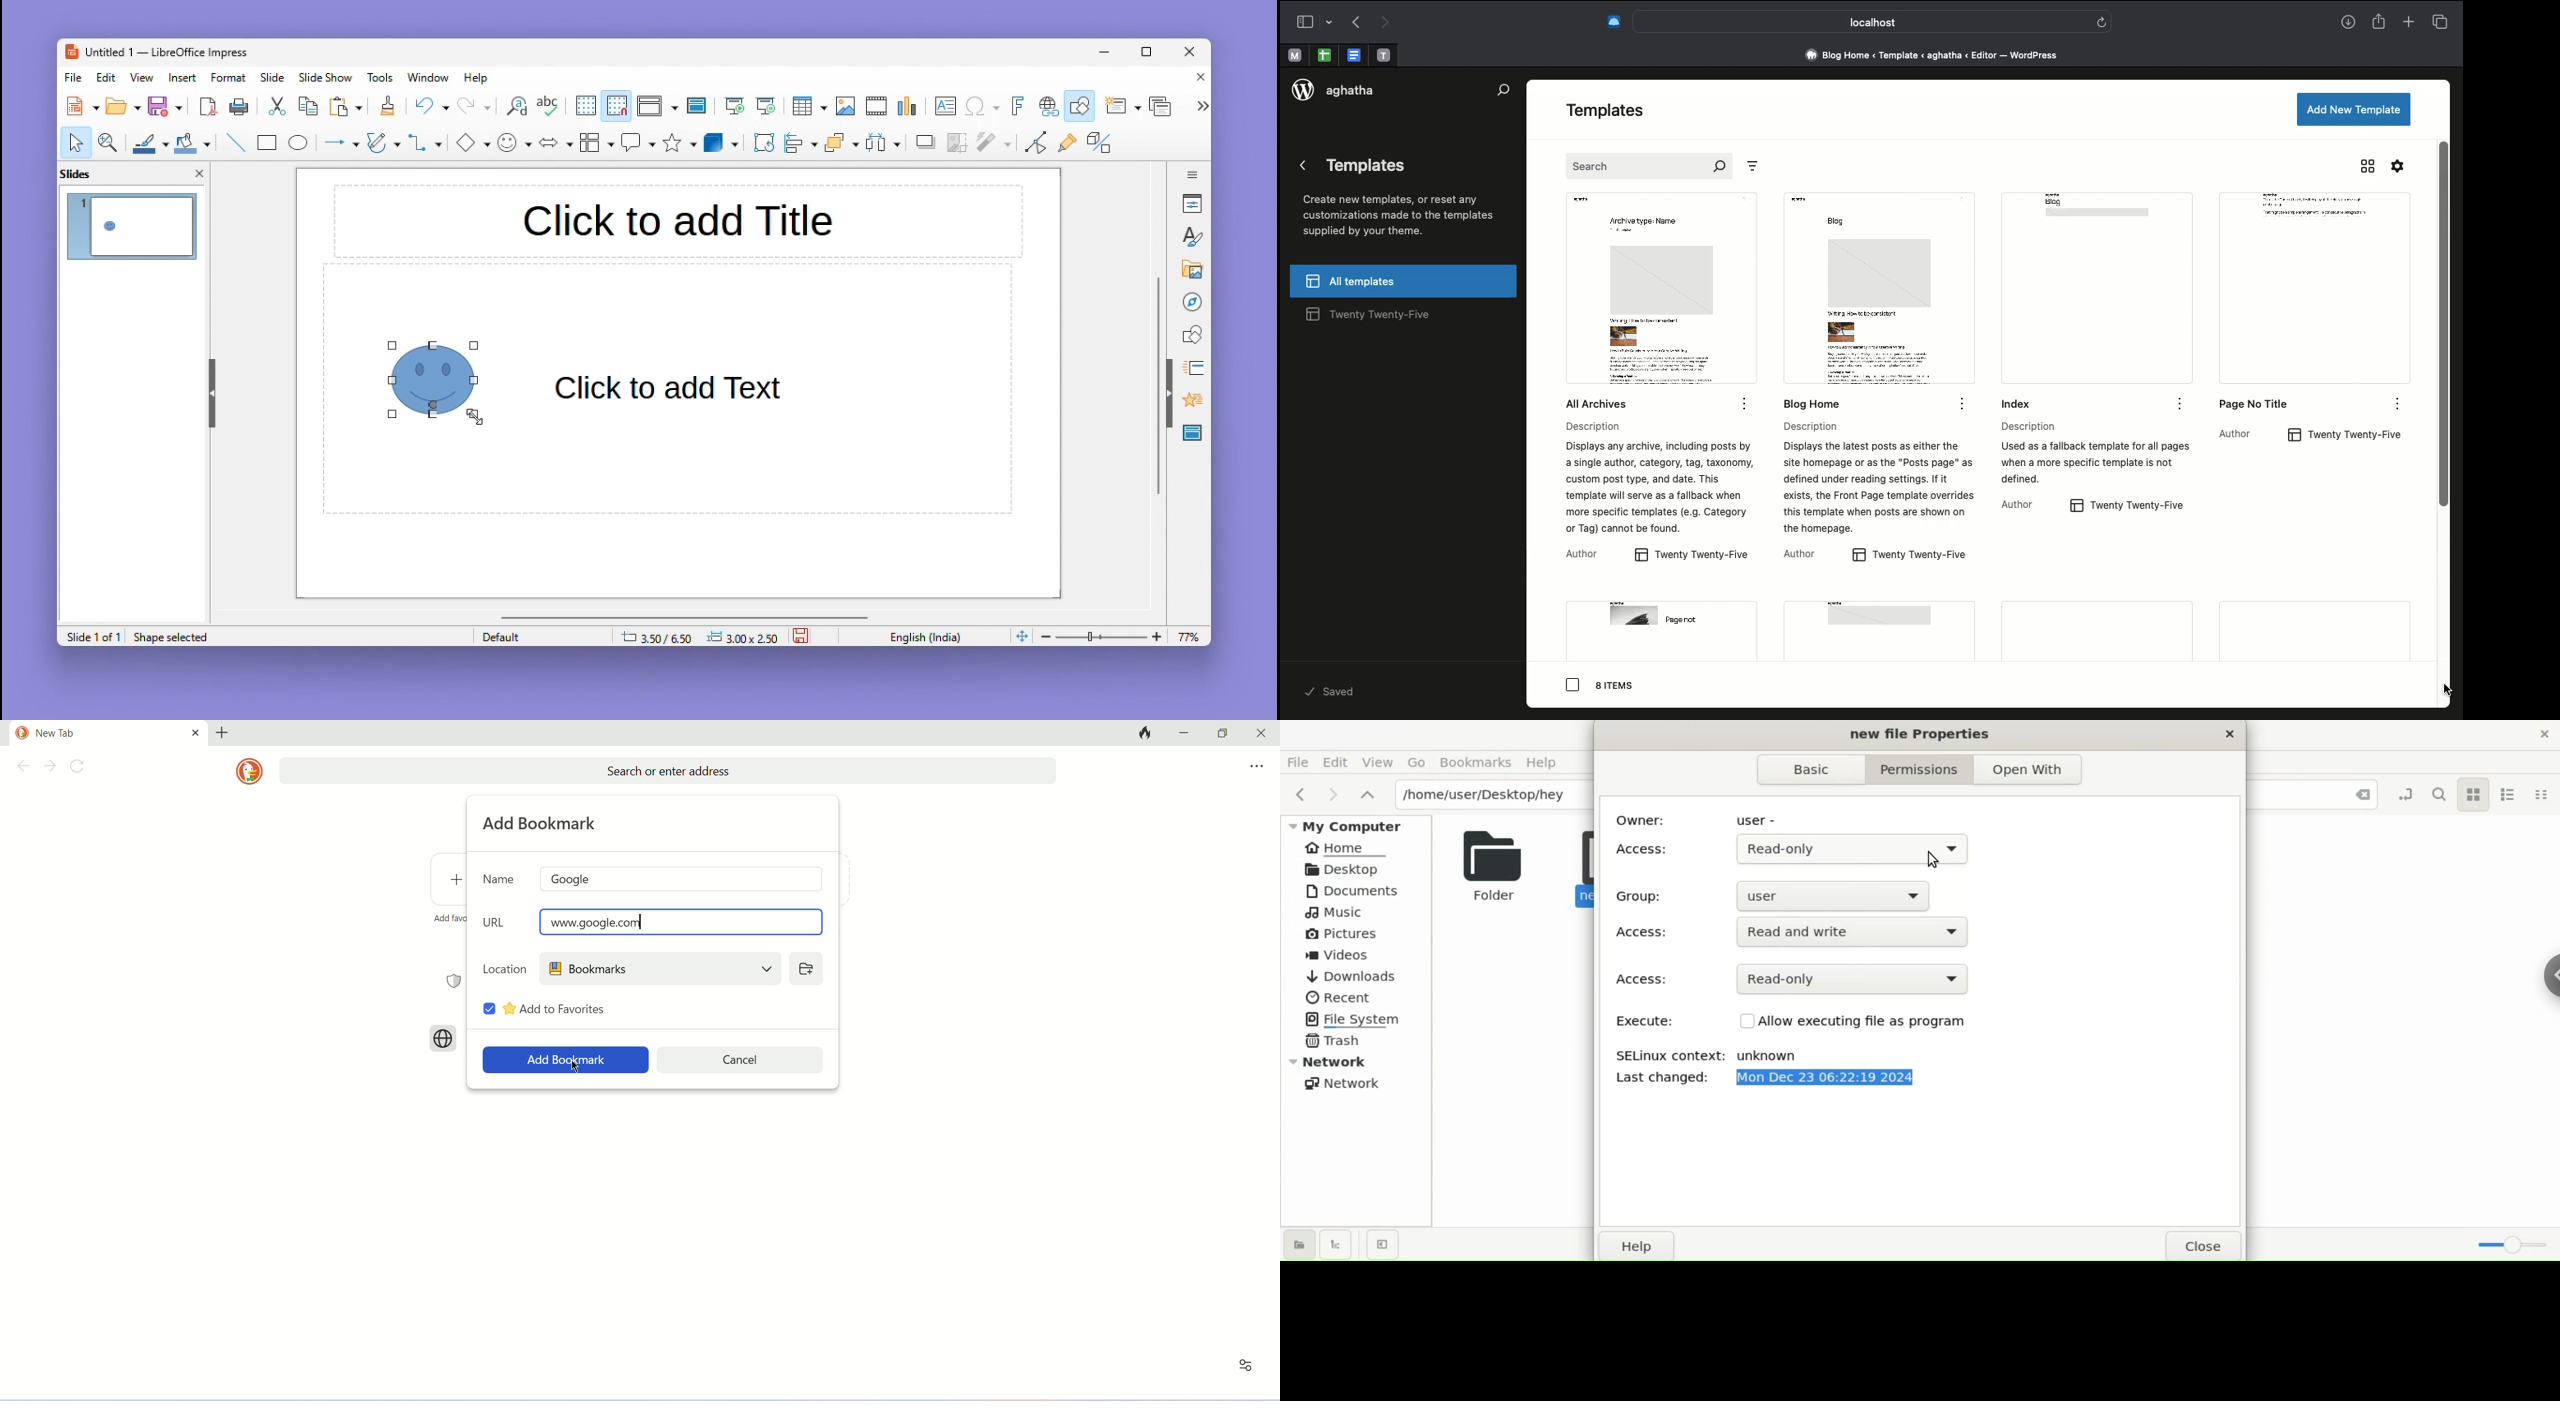 Image resolution: width=2576 pixels, height=1428 pixels. I want to click on Properties, so click(1194, 203).